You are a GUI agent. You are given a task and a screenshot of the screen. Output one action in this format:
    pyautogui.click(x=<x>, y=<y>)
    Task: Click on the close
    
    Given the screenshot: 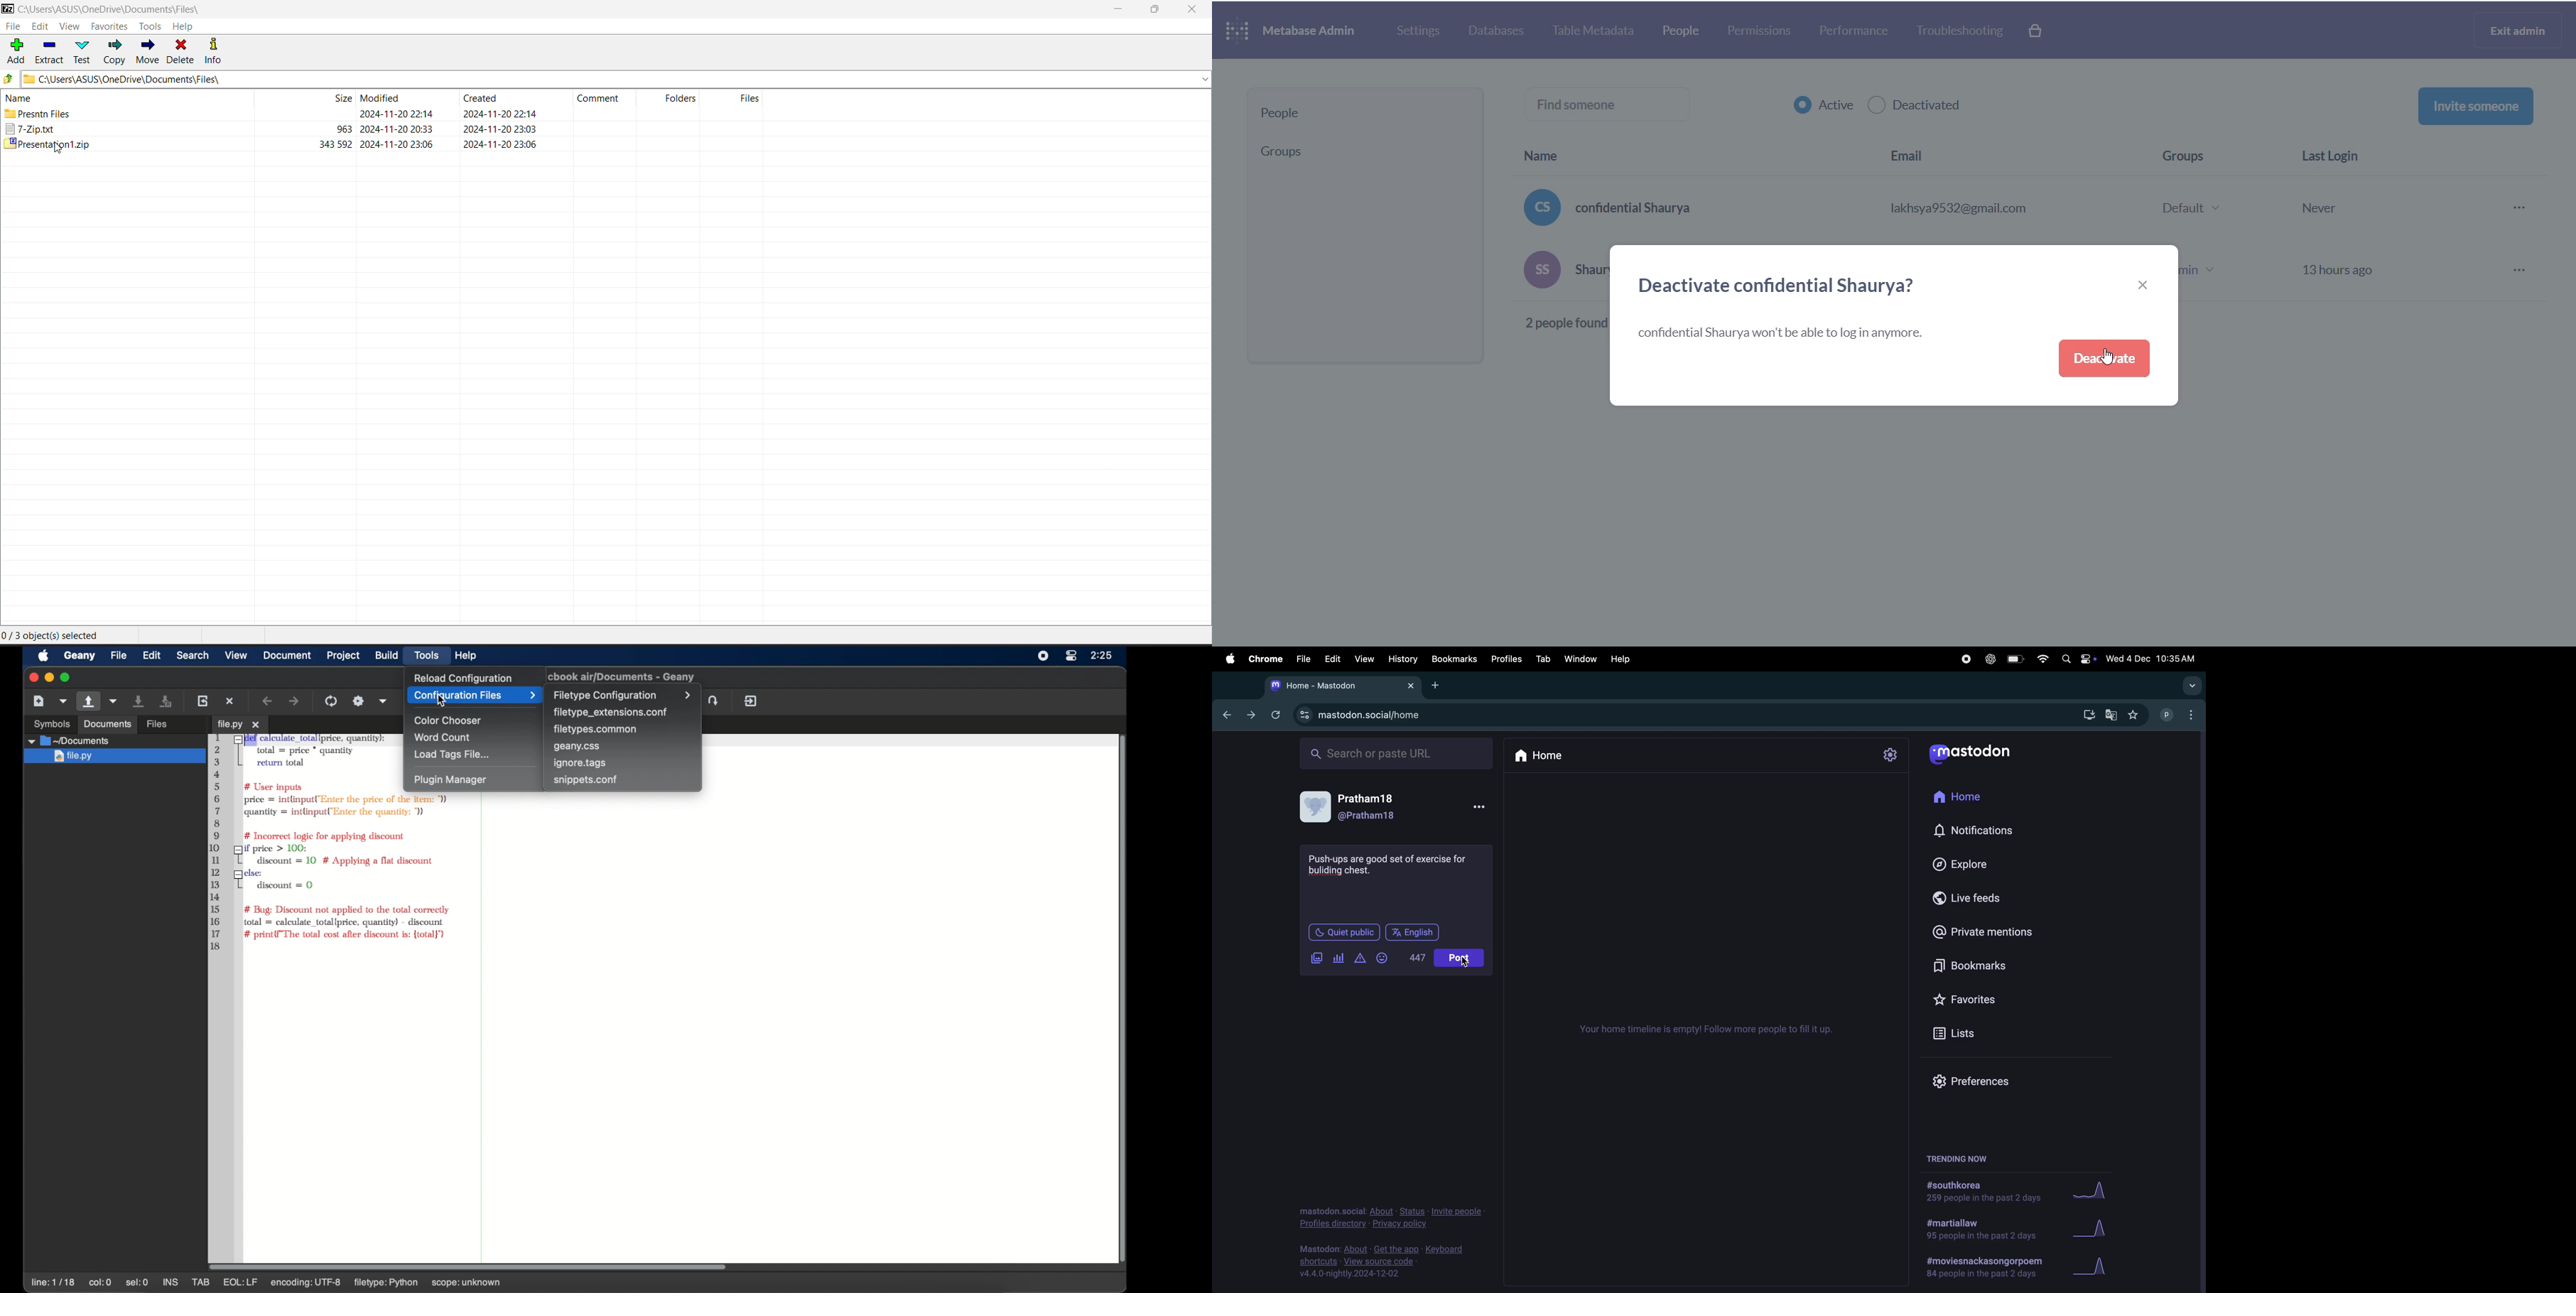 What is the action you would take?
    pyautogui.click(x=2143, y=285)
    